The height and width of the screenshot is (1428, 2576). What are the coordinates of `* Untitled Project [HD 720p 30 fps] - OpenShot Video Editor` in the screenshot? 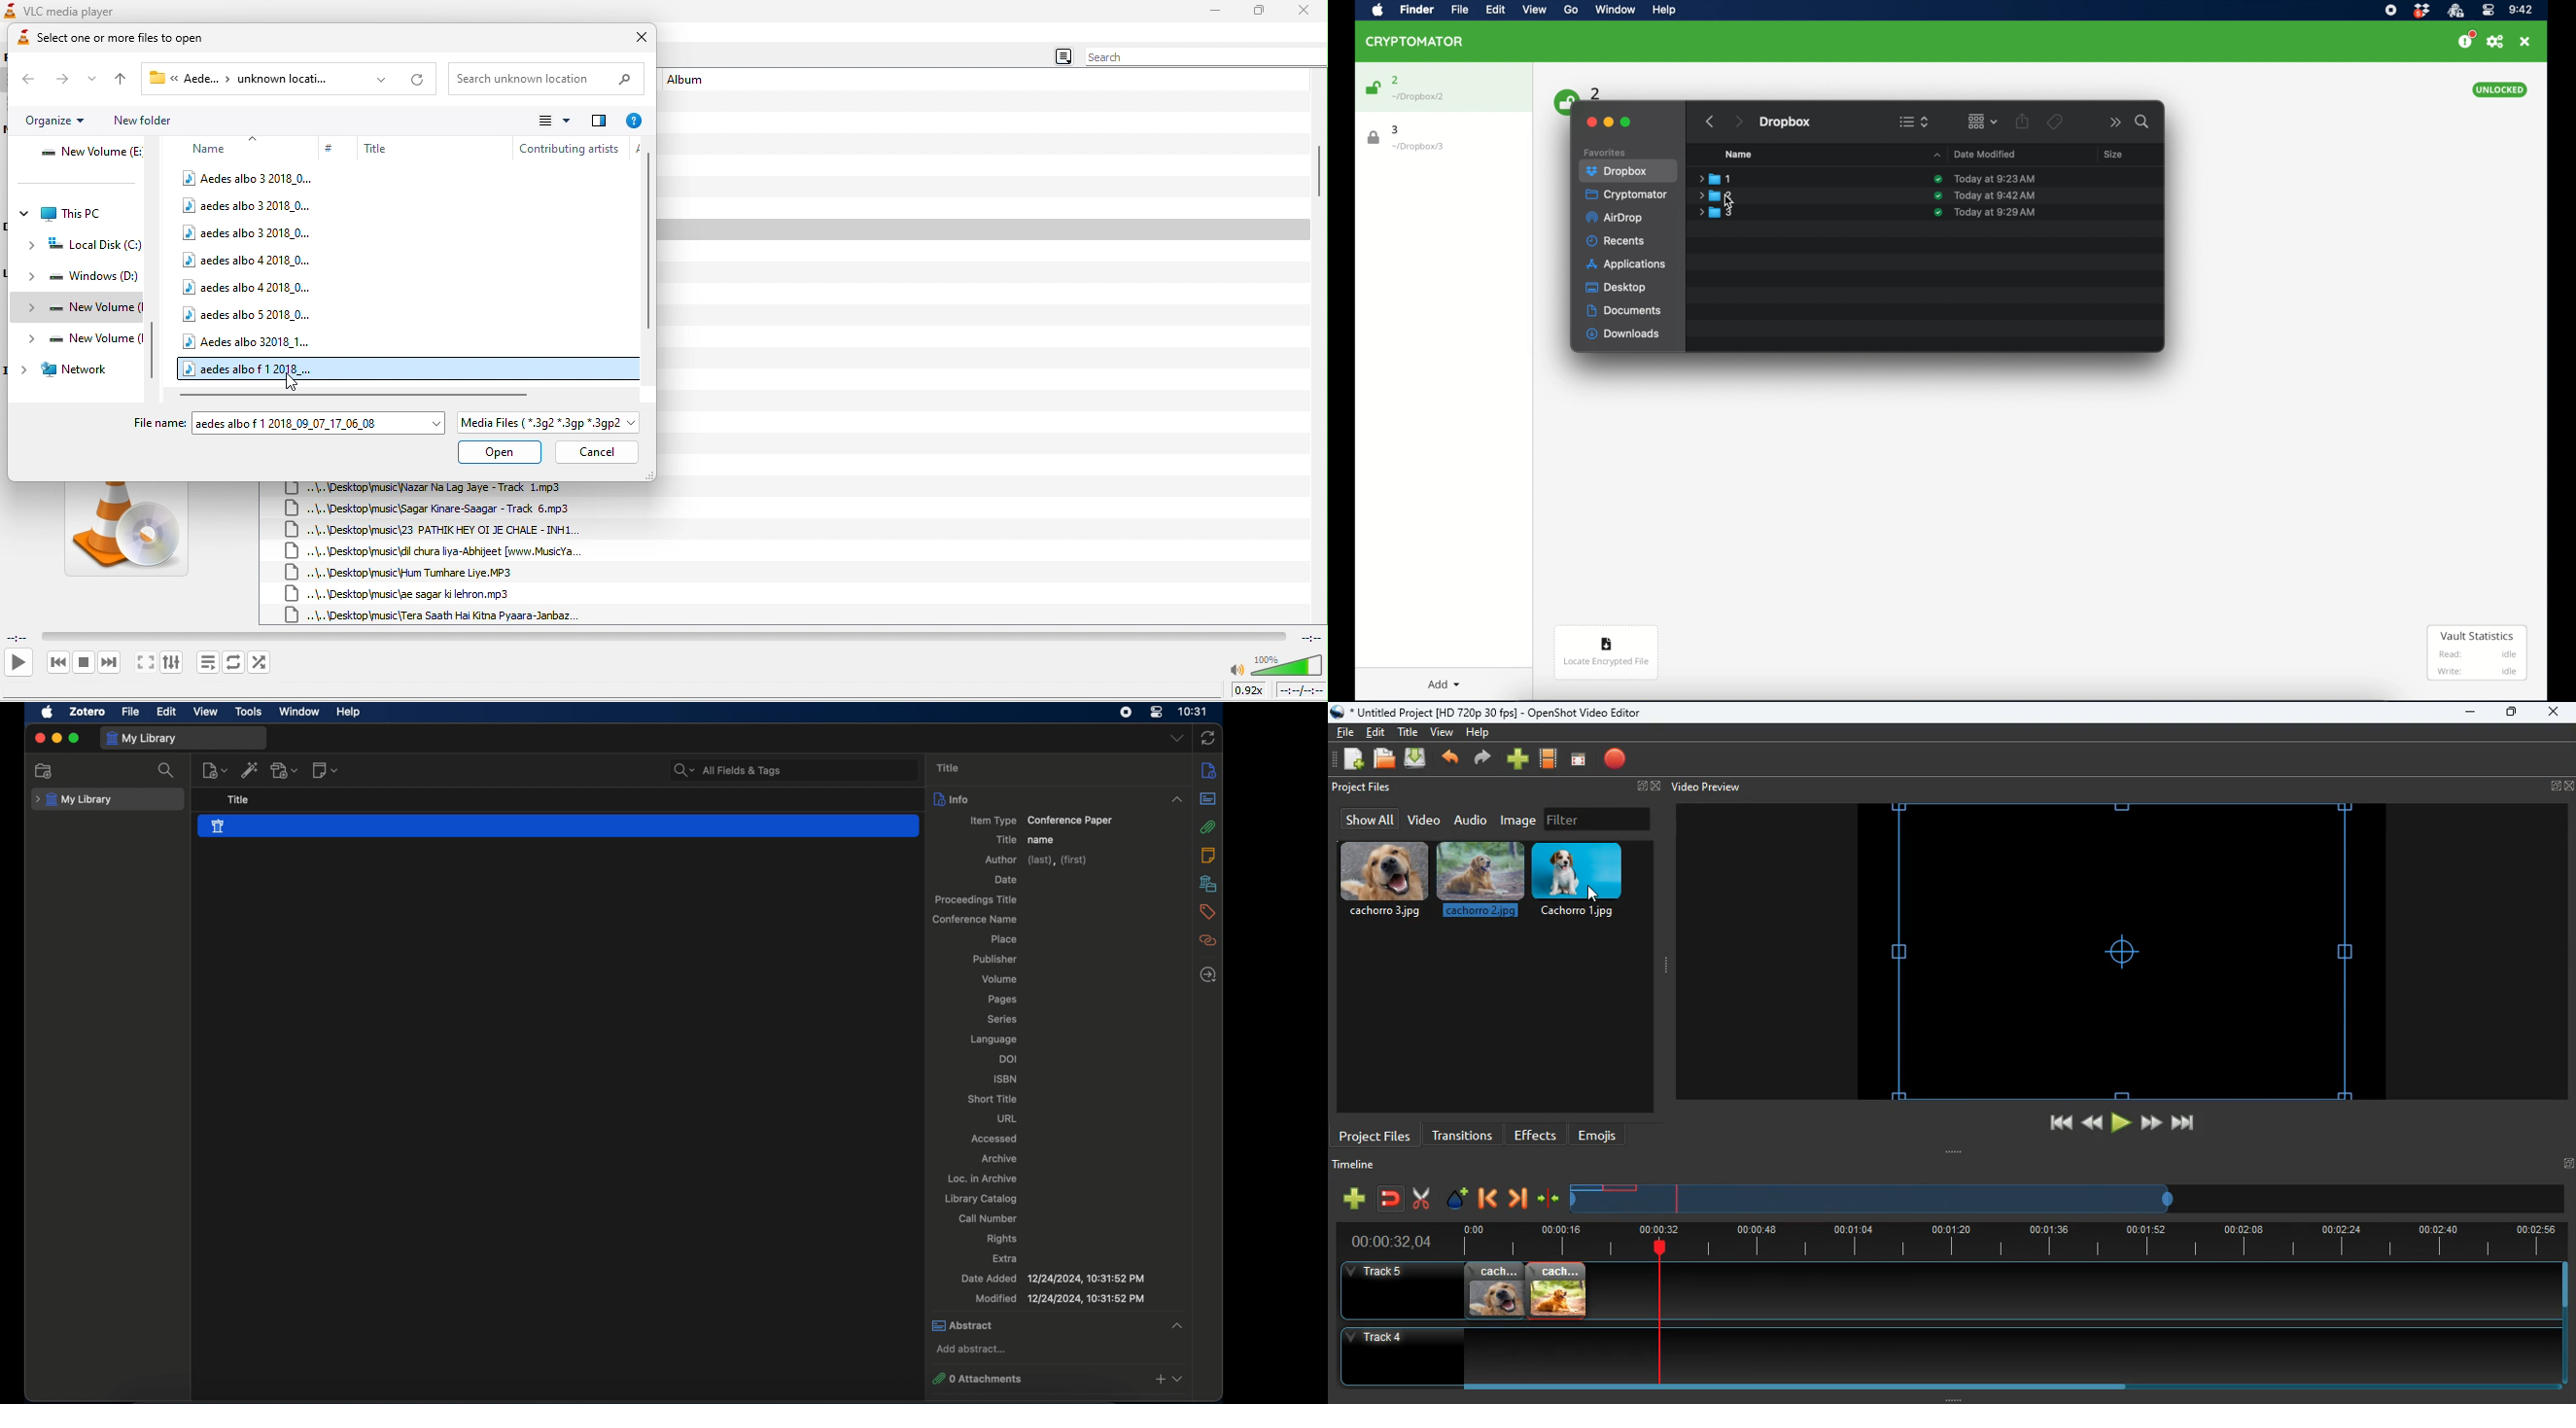 It's located at (1490, 712).